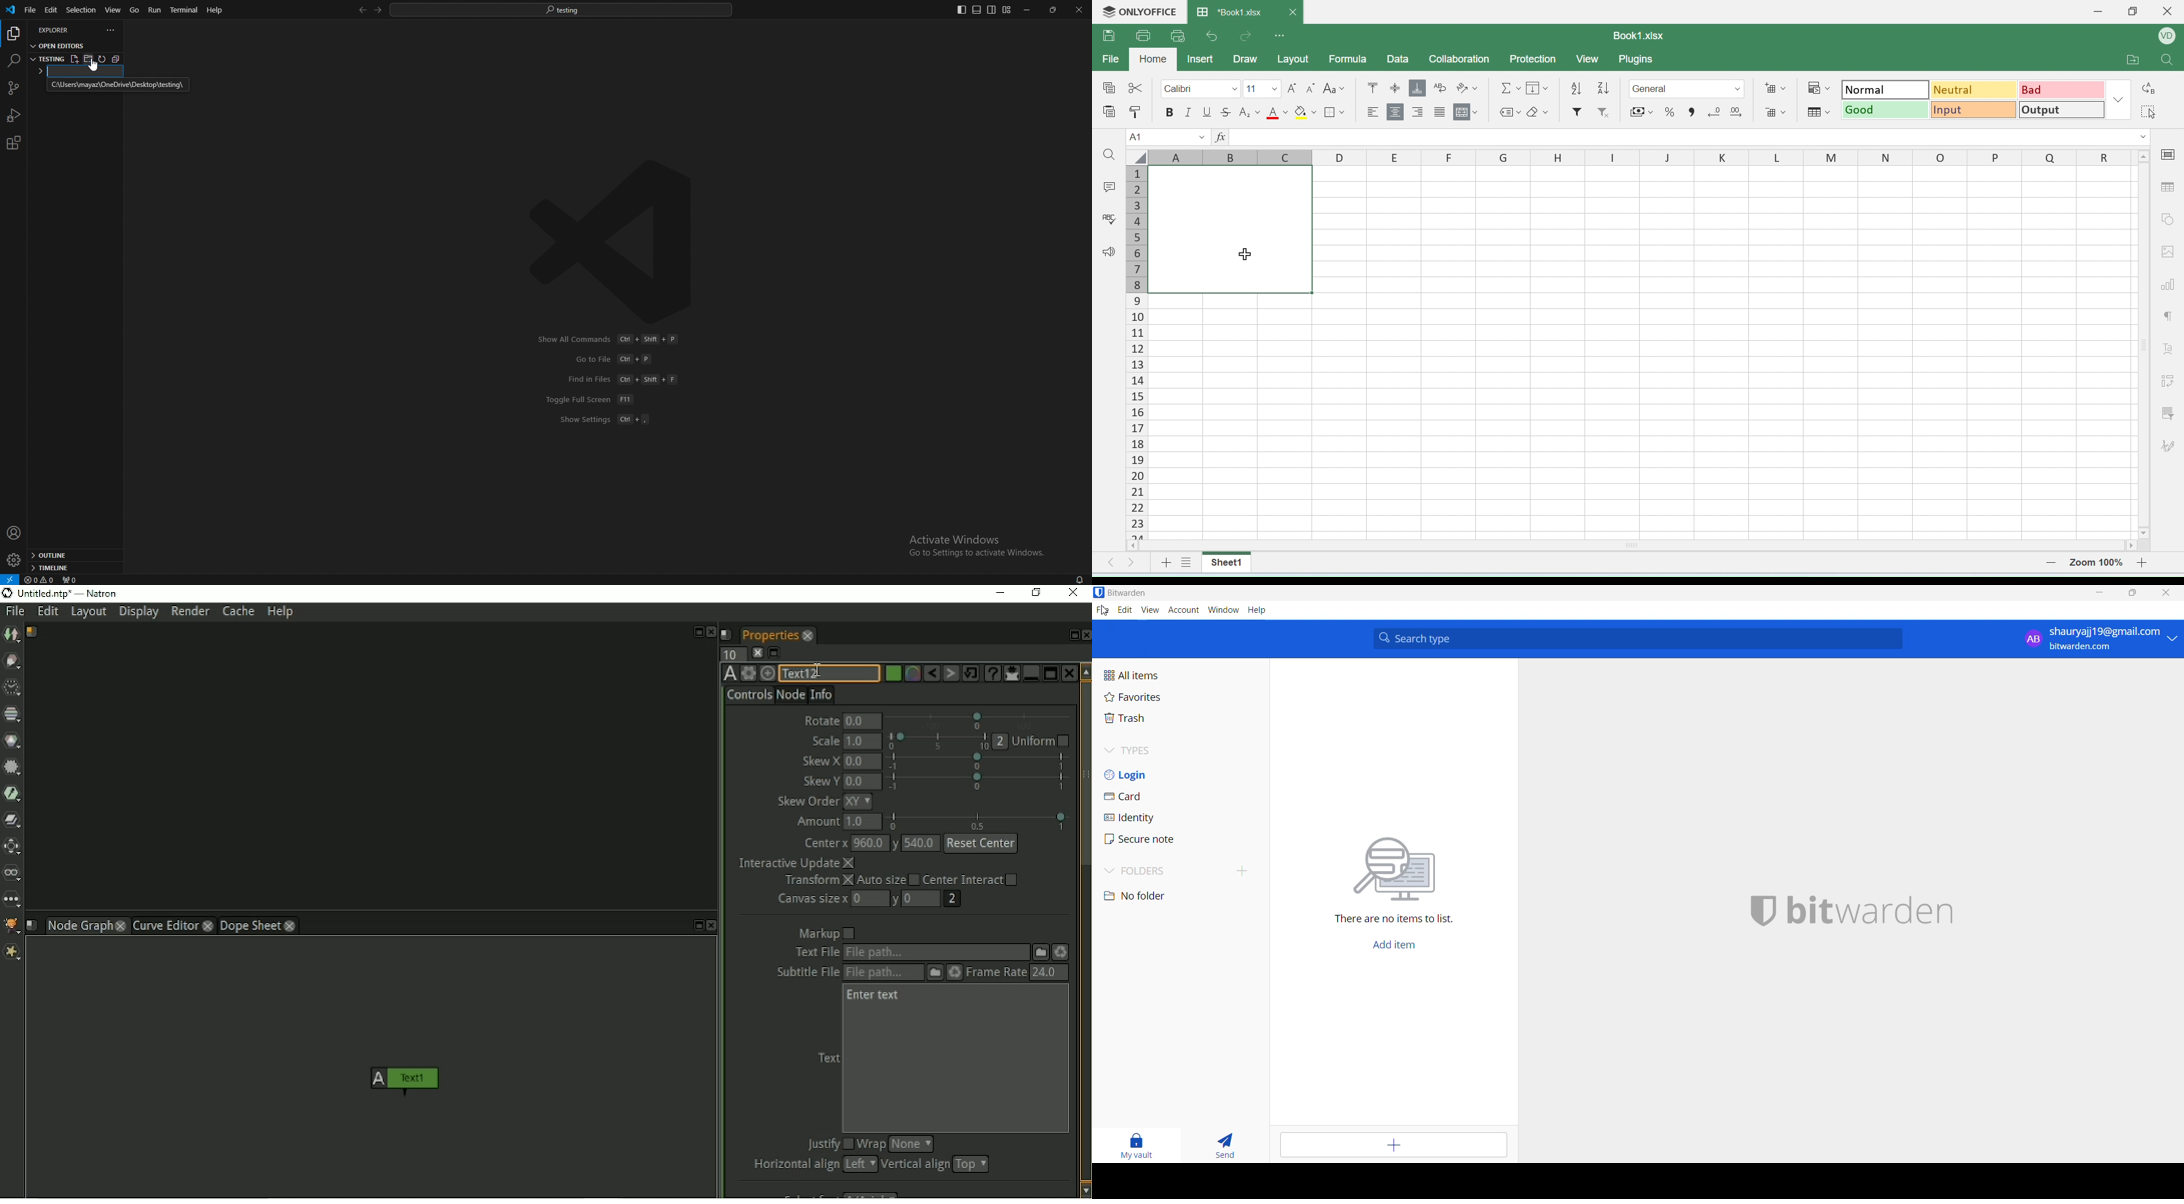 This screenshot has height=1204, width=2184. I want to click on formula bar, so click(1682, 137).